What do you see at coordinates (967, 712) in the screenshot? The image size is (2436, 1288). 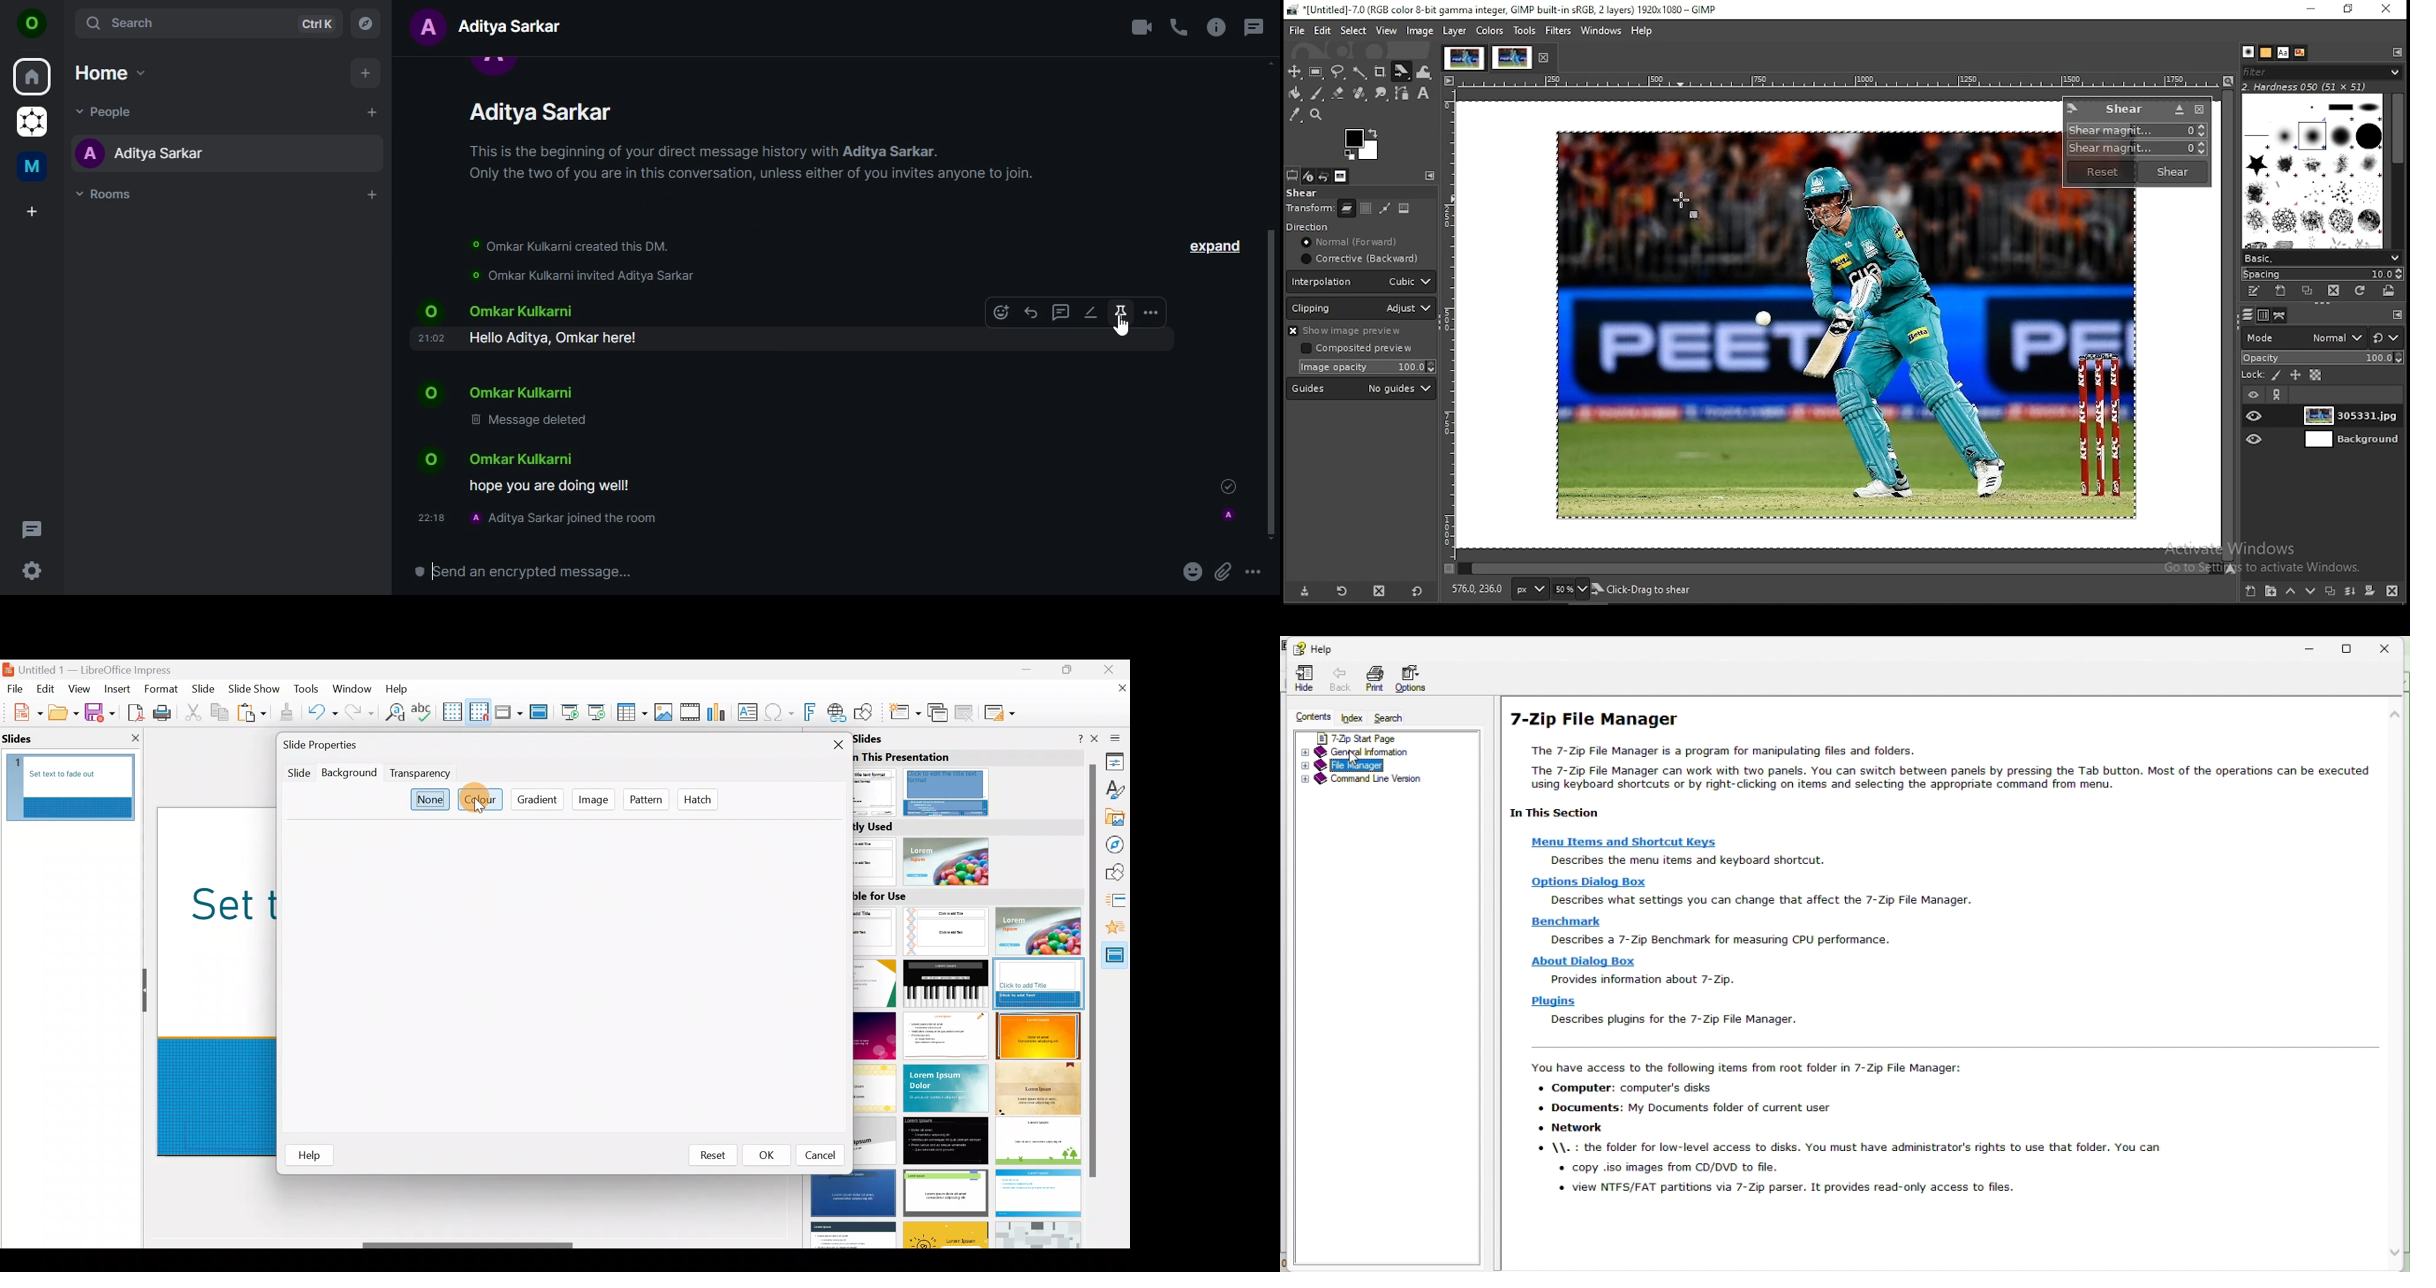 I see `Delete slide` at bounding box center [967, 712].